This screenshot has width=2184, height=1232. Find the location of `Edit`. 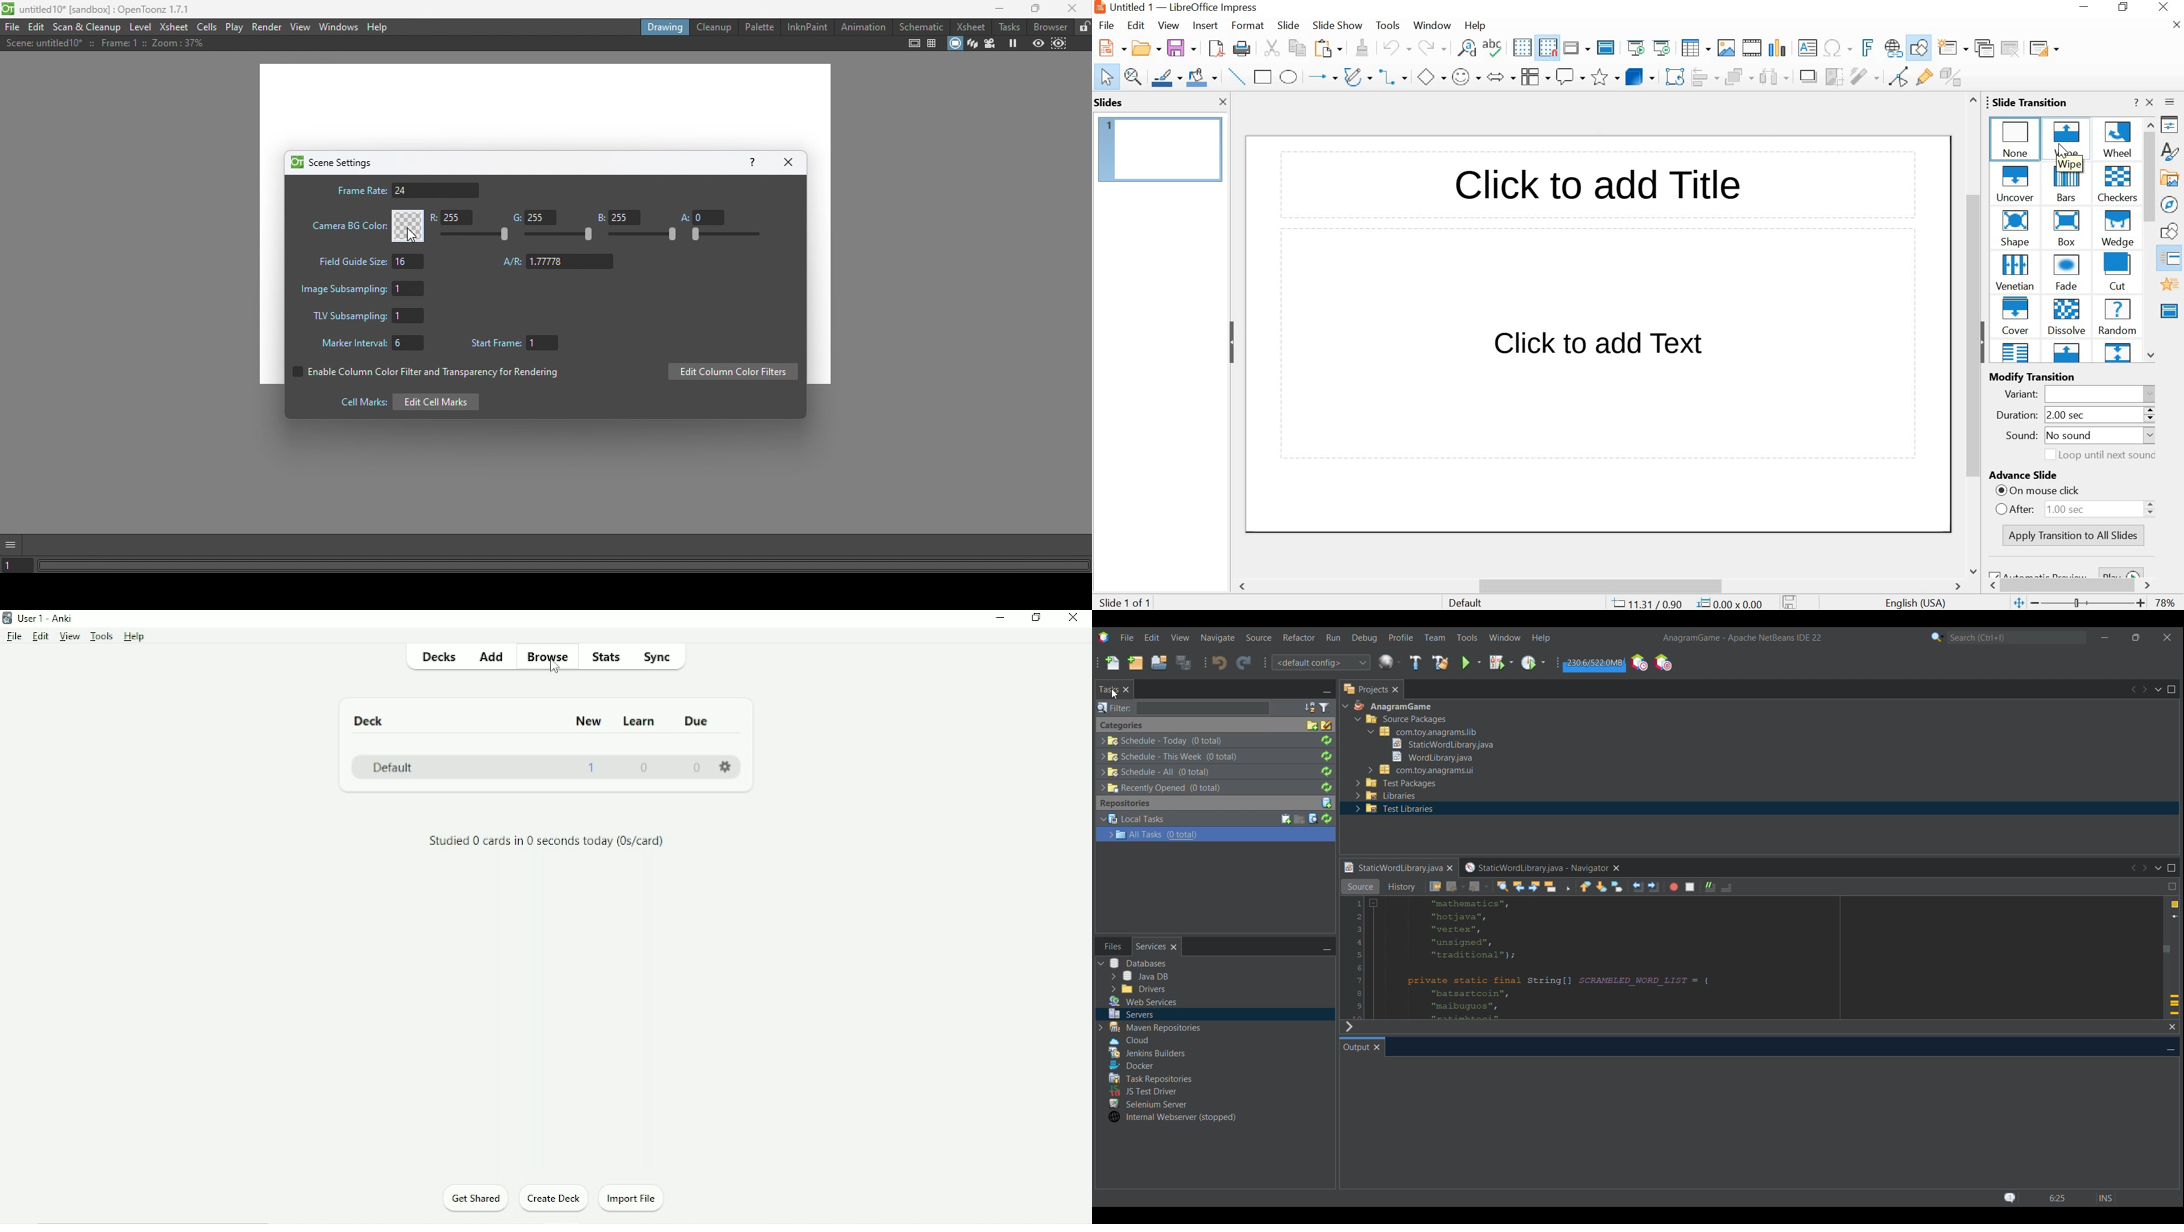

Edit is located at coordinates (41, 637).